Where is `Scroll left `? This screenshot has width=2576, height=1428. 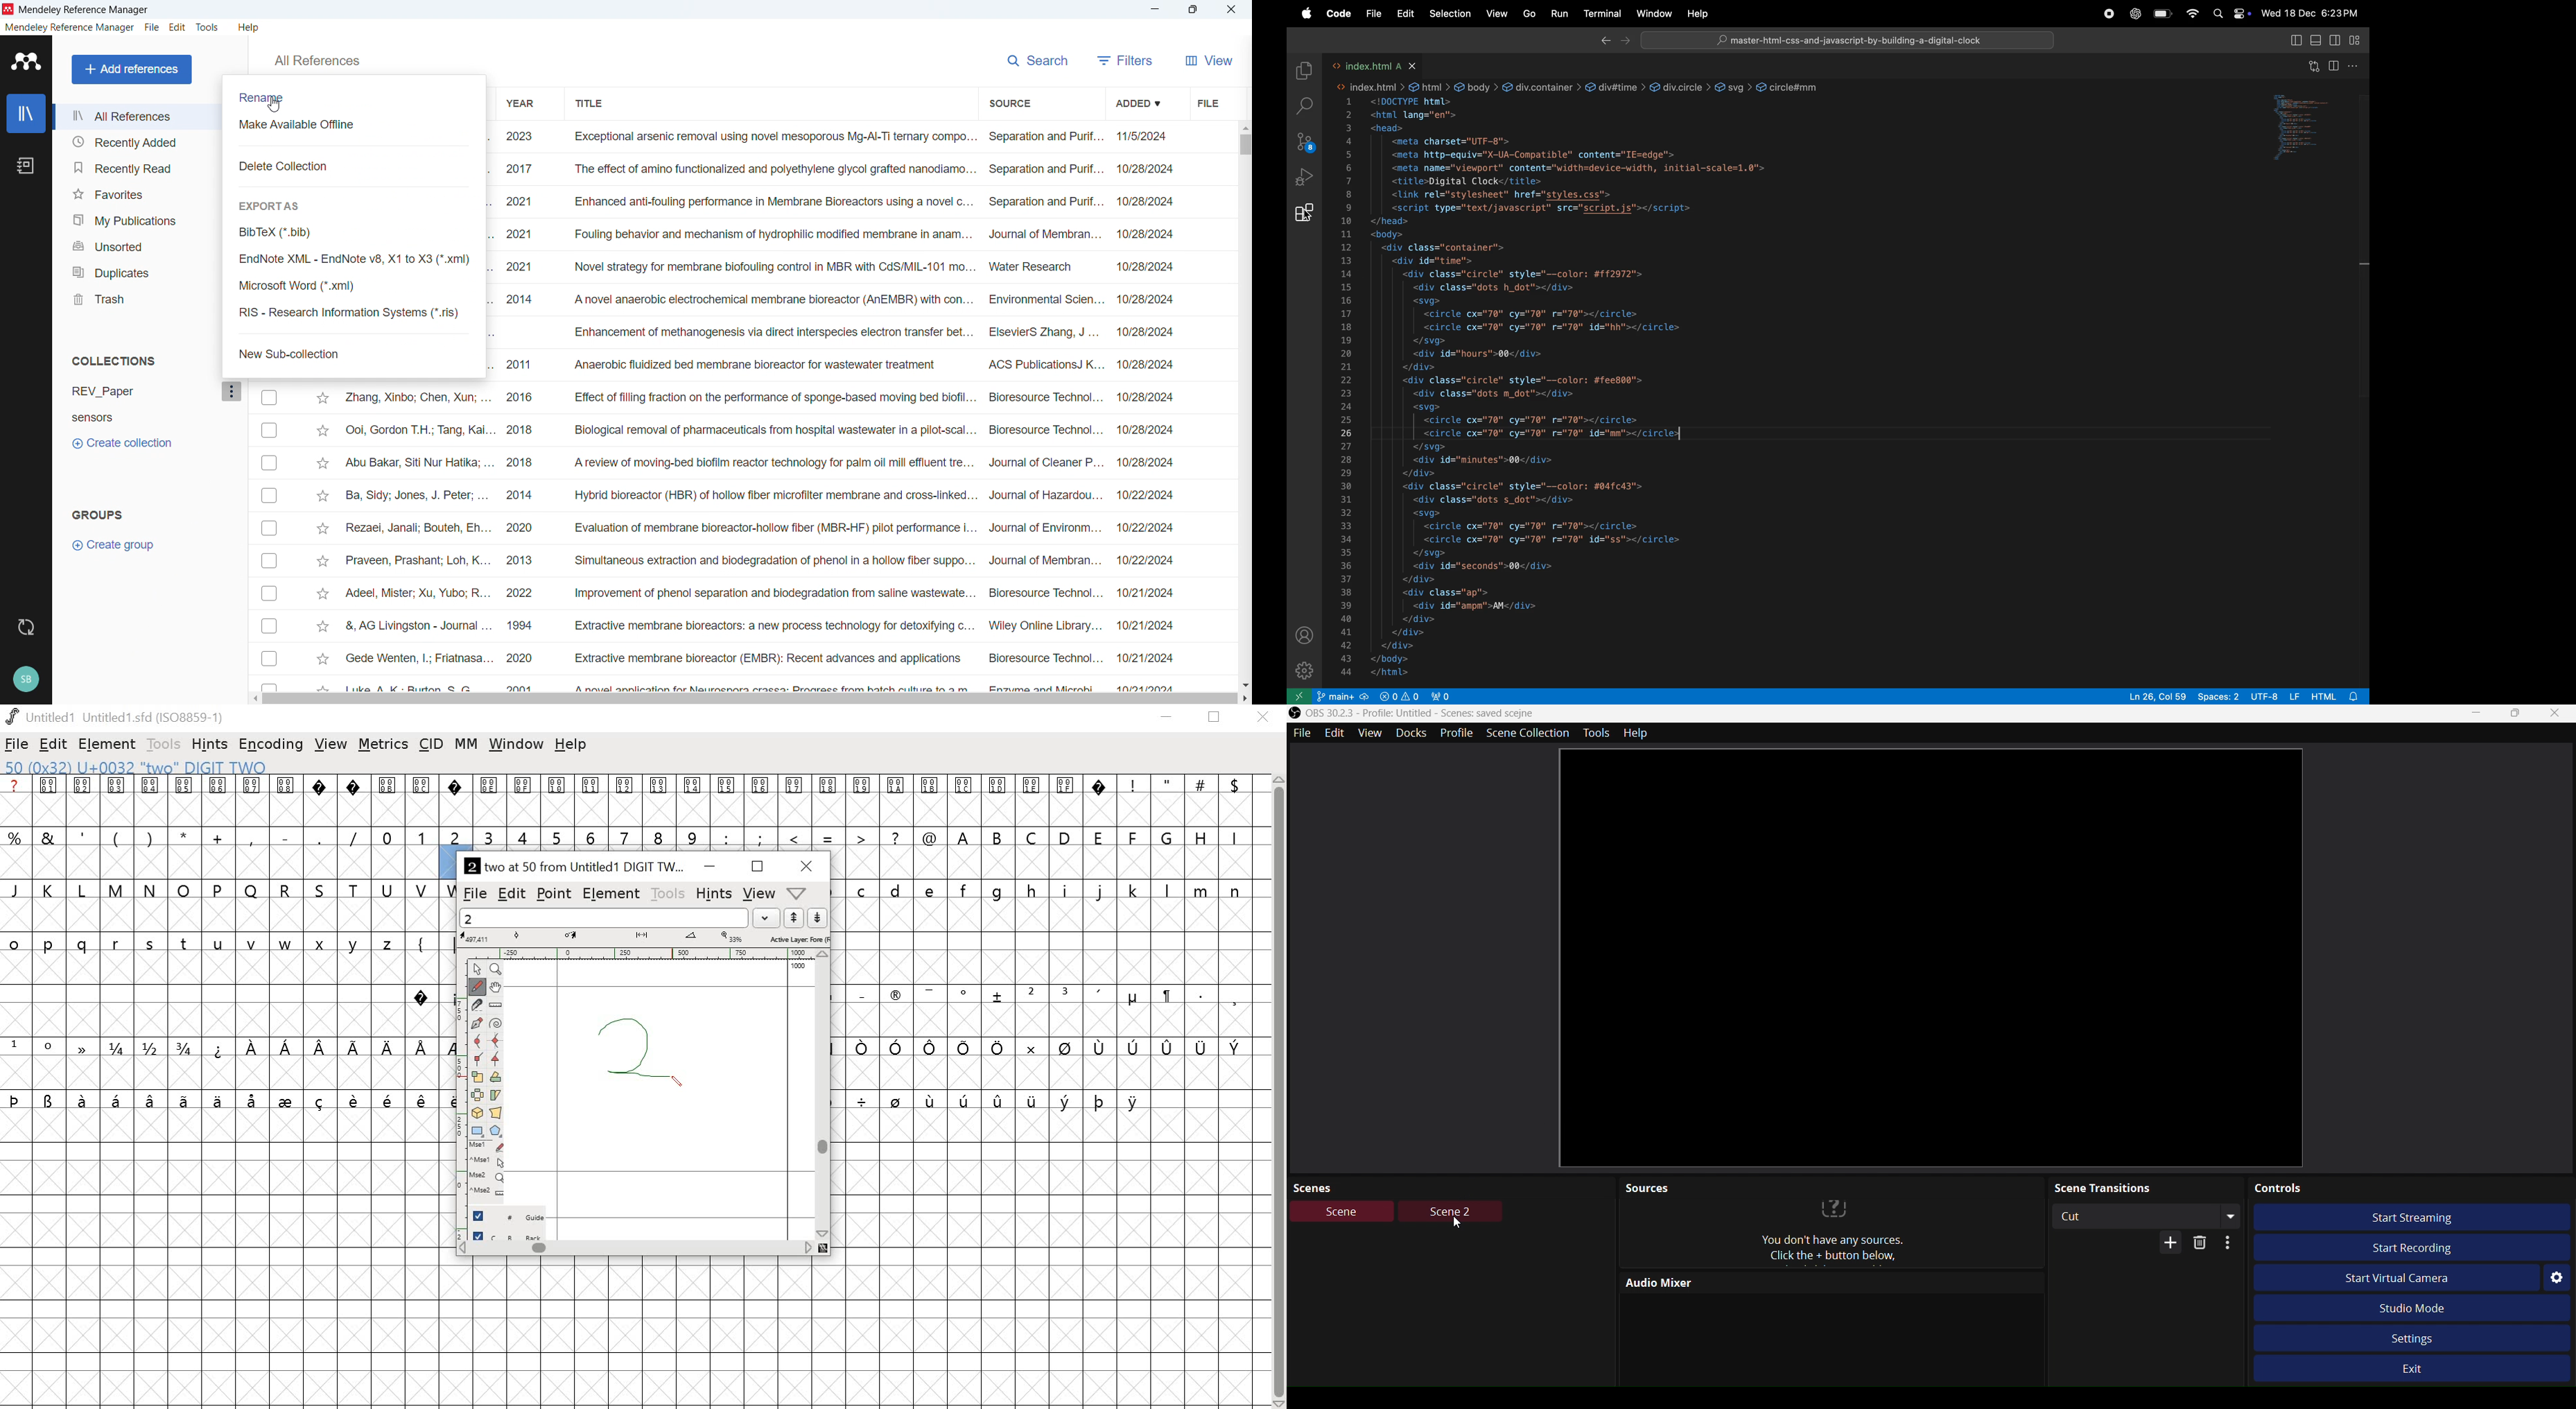
Scroll left  is located at coordinates (258, 699).